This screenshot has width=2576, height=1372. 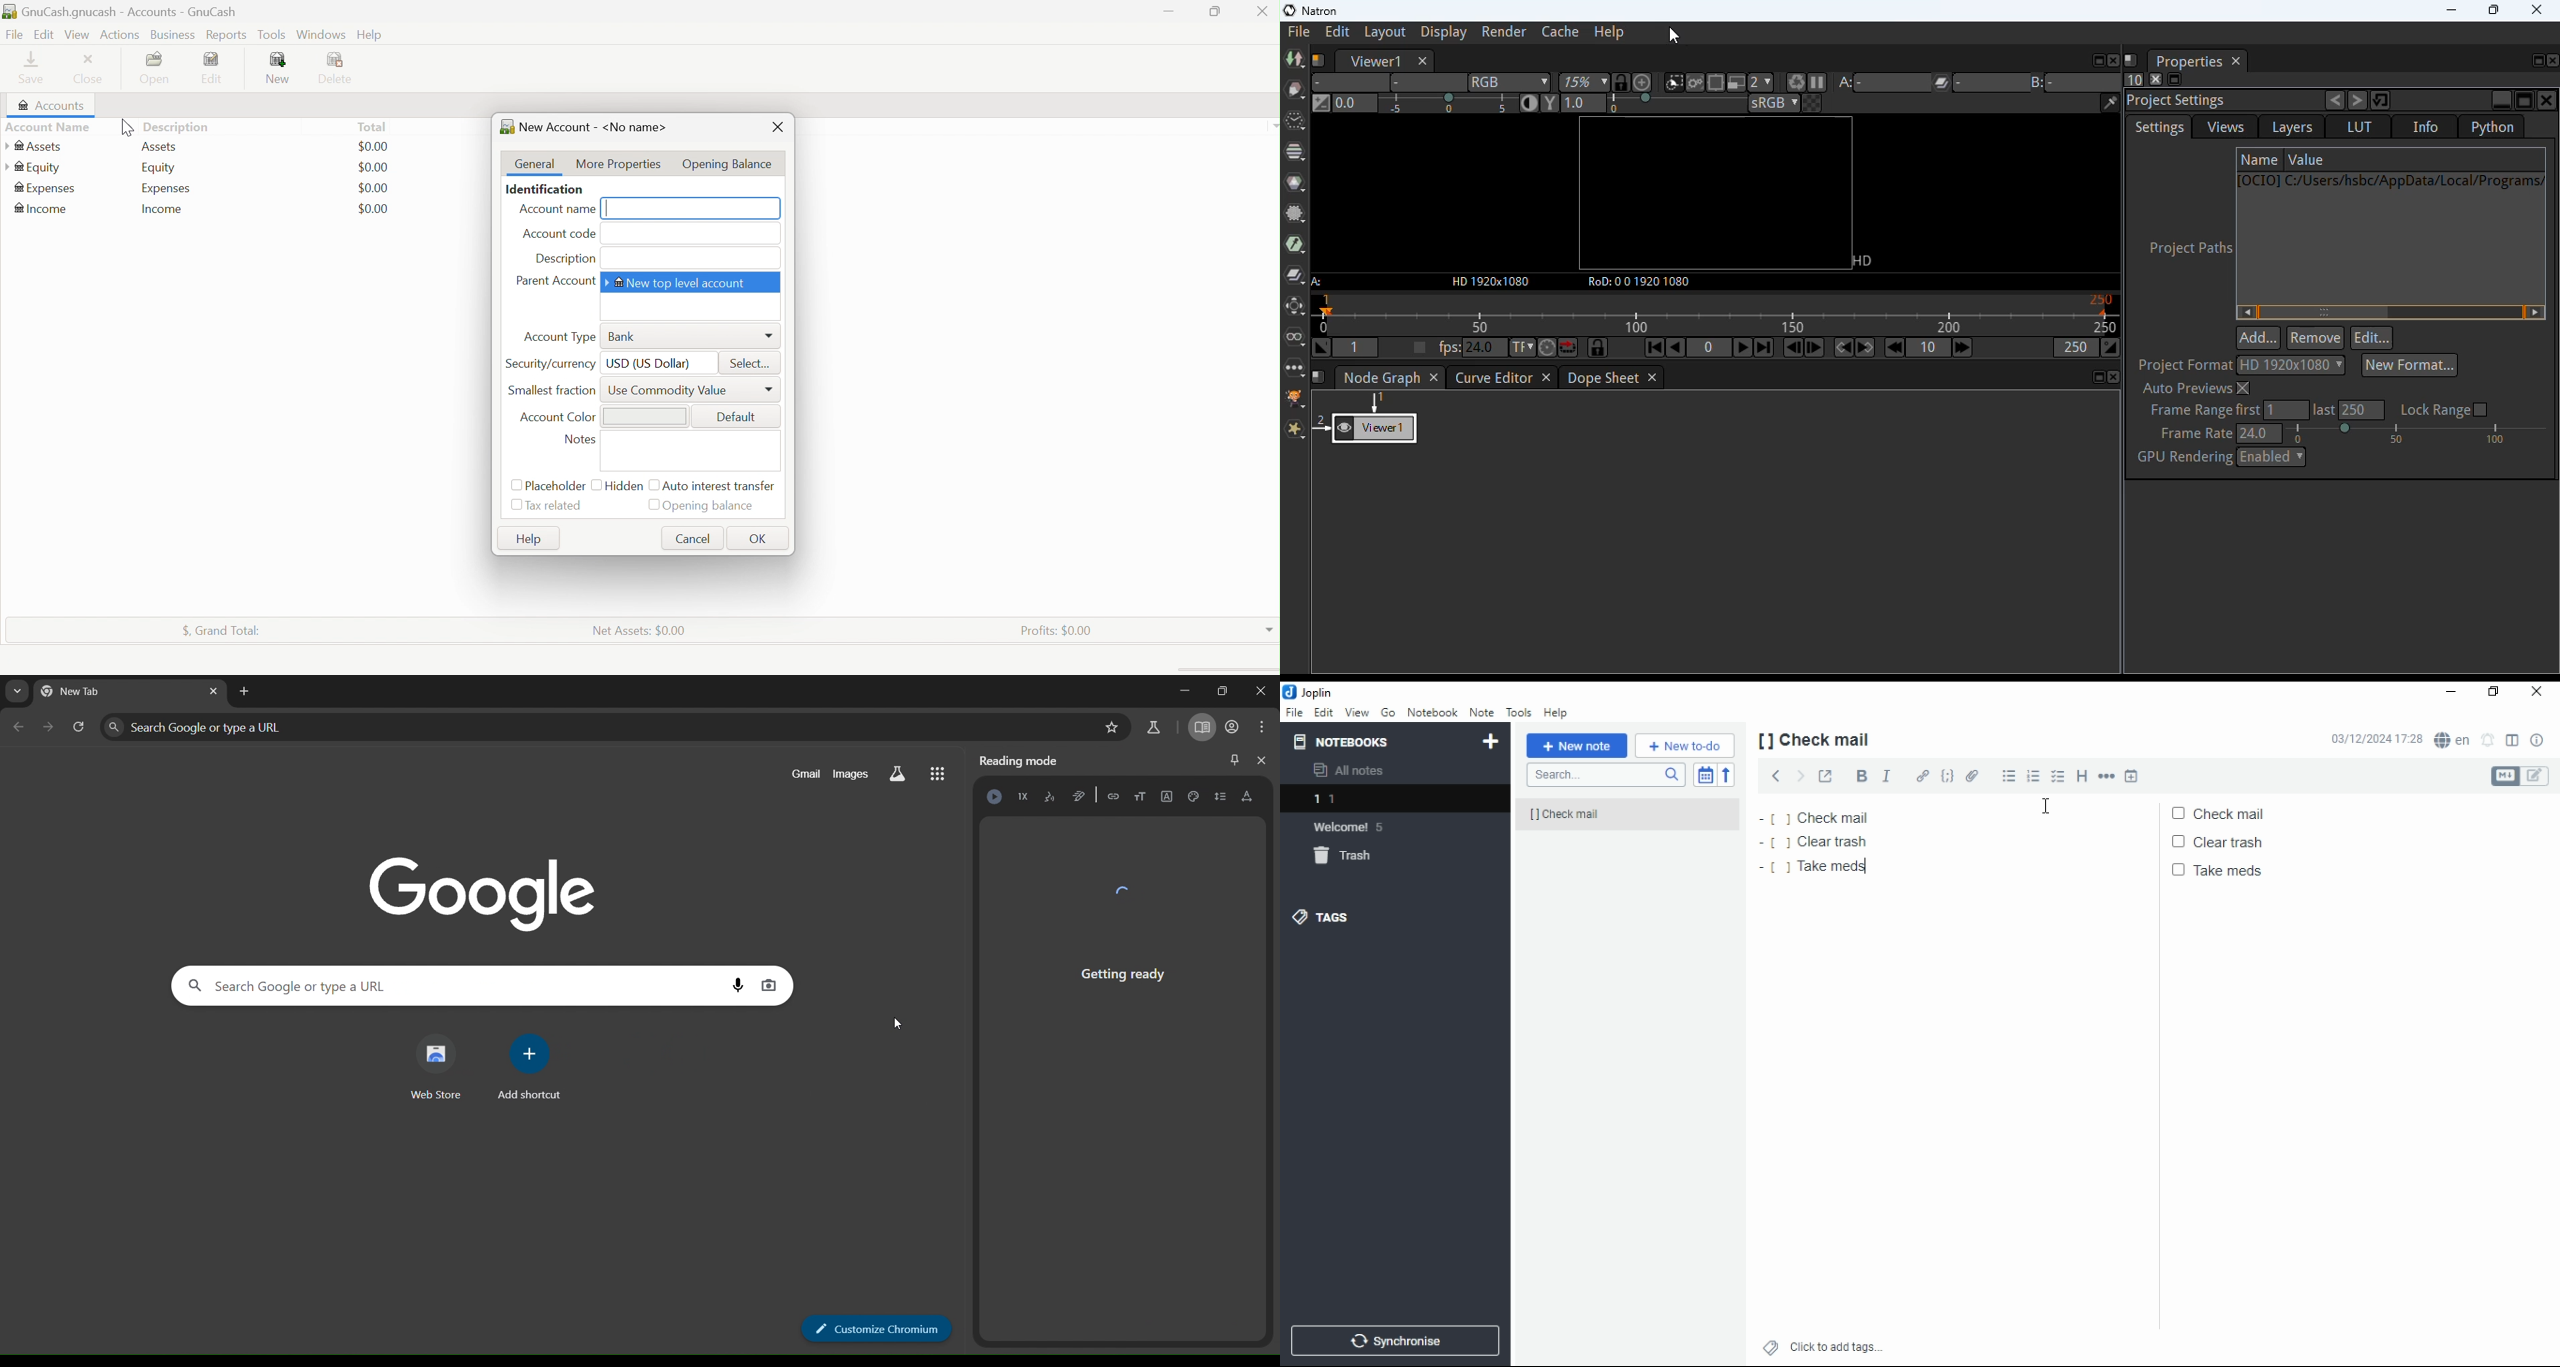 I want to click on sort order reverse, so click(x=1726, y=774).